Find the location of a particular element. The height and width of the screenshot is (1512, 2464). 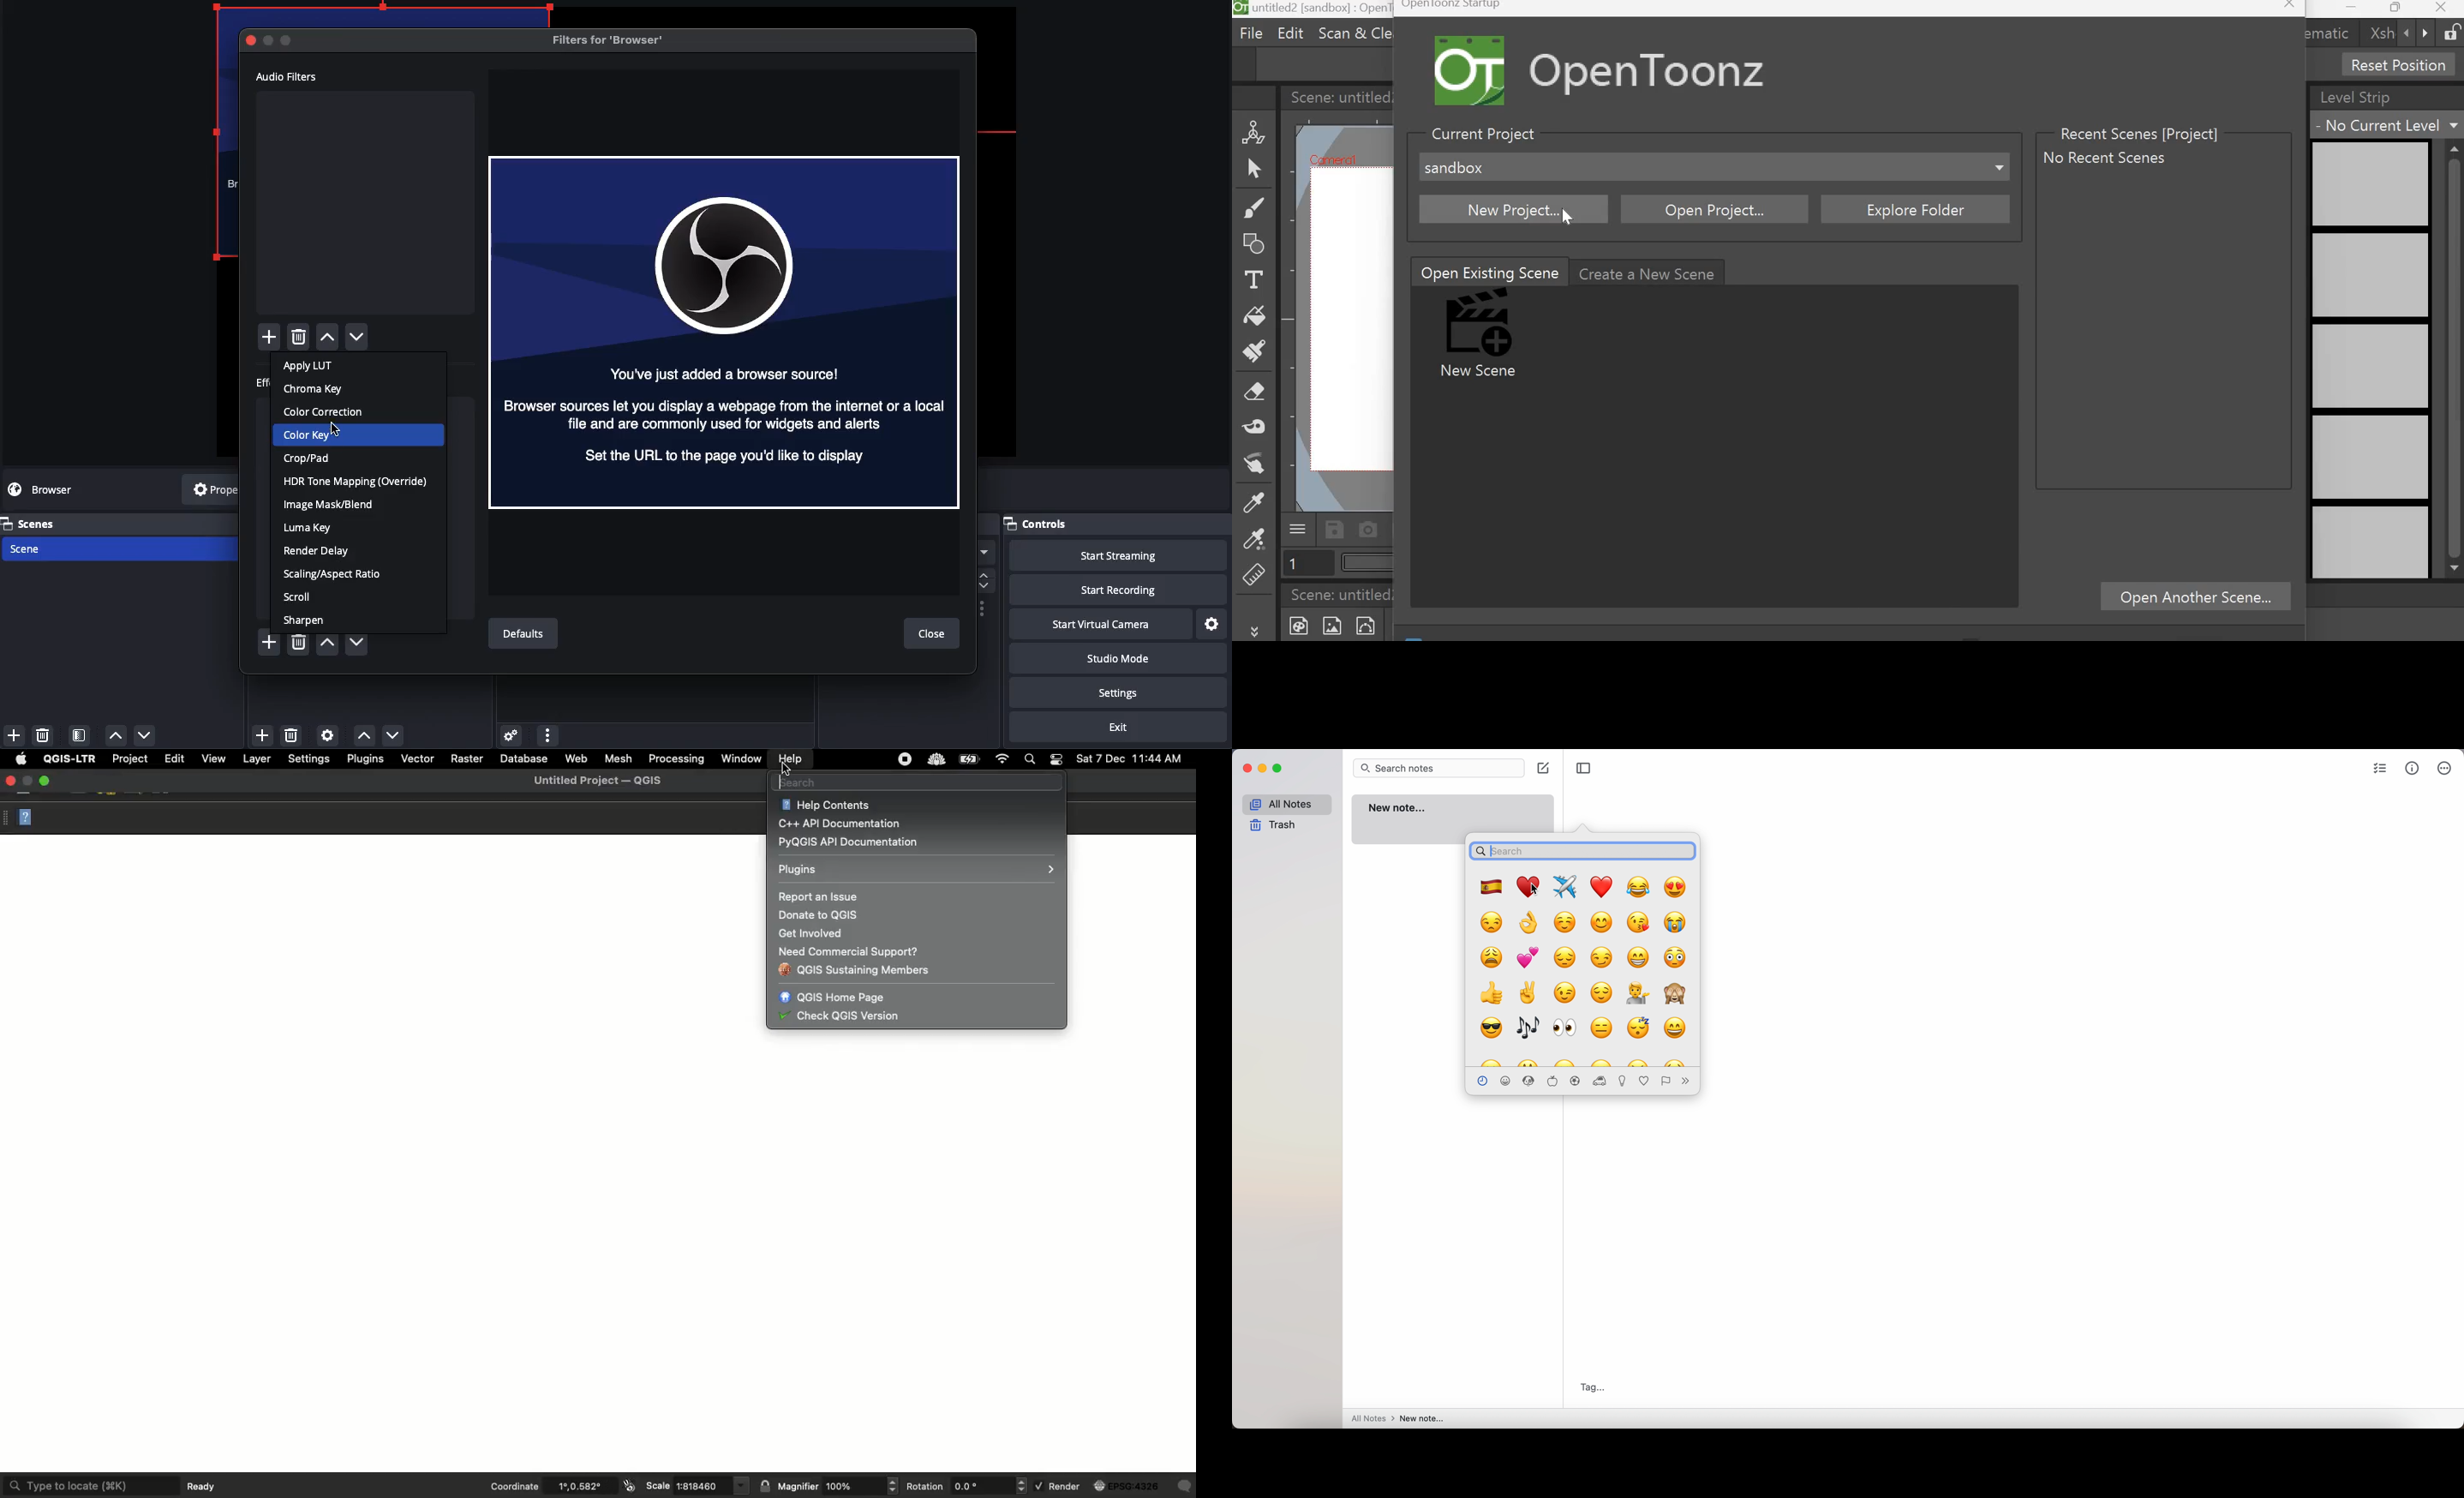

Controls is located at coordinates (1115, 524).